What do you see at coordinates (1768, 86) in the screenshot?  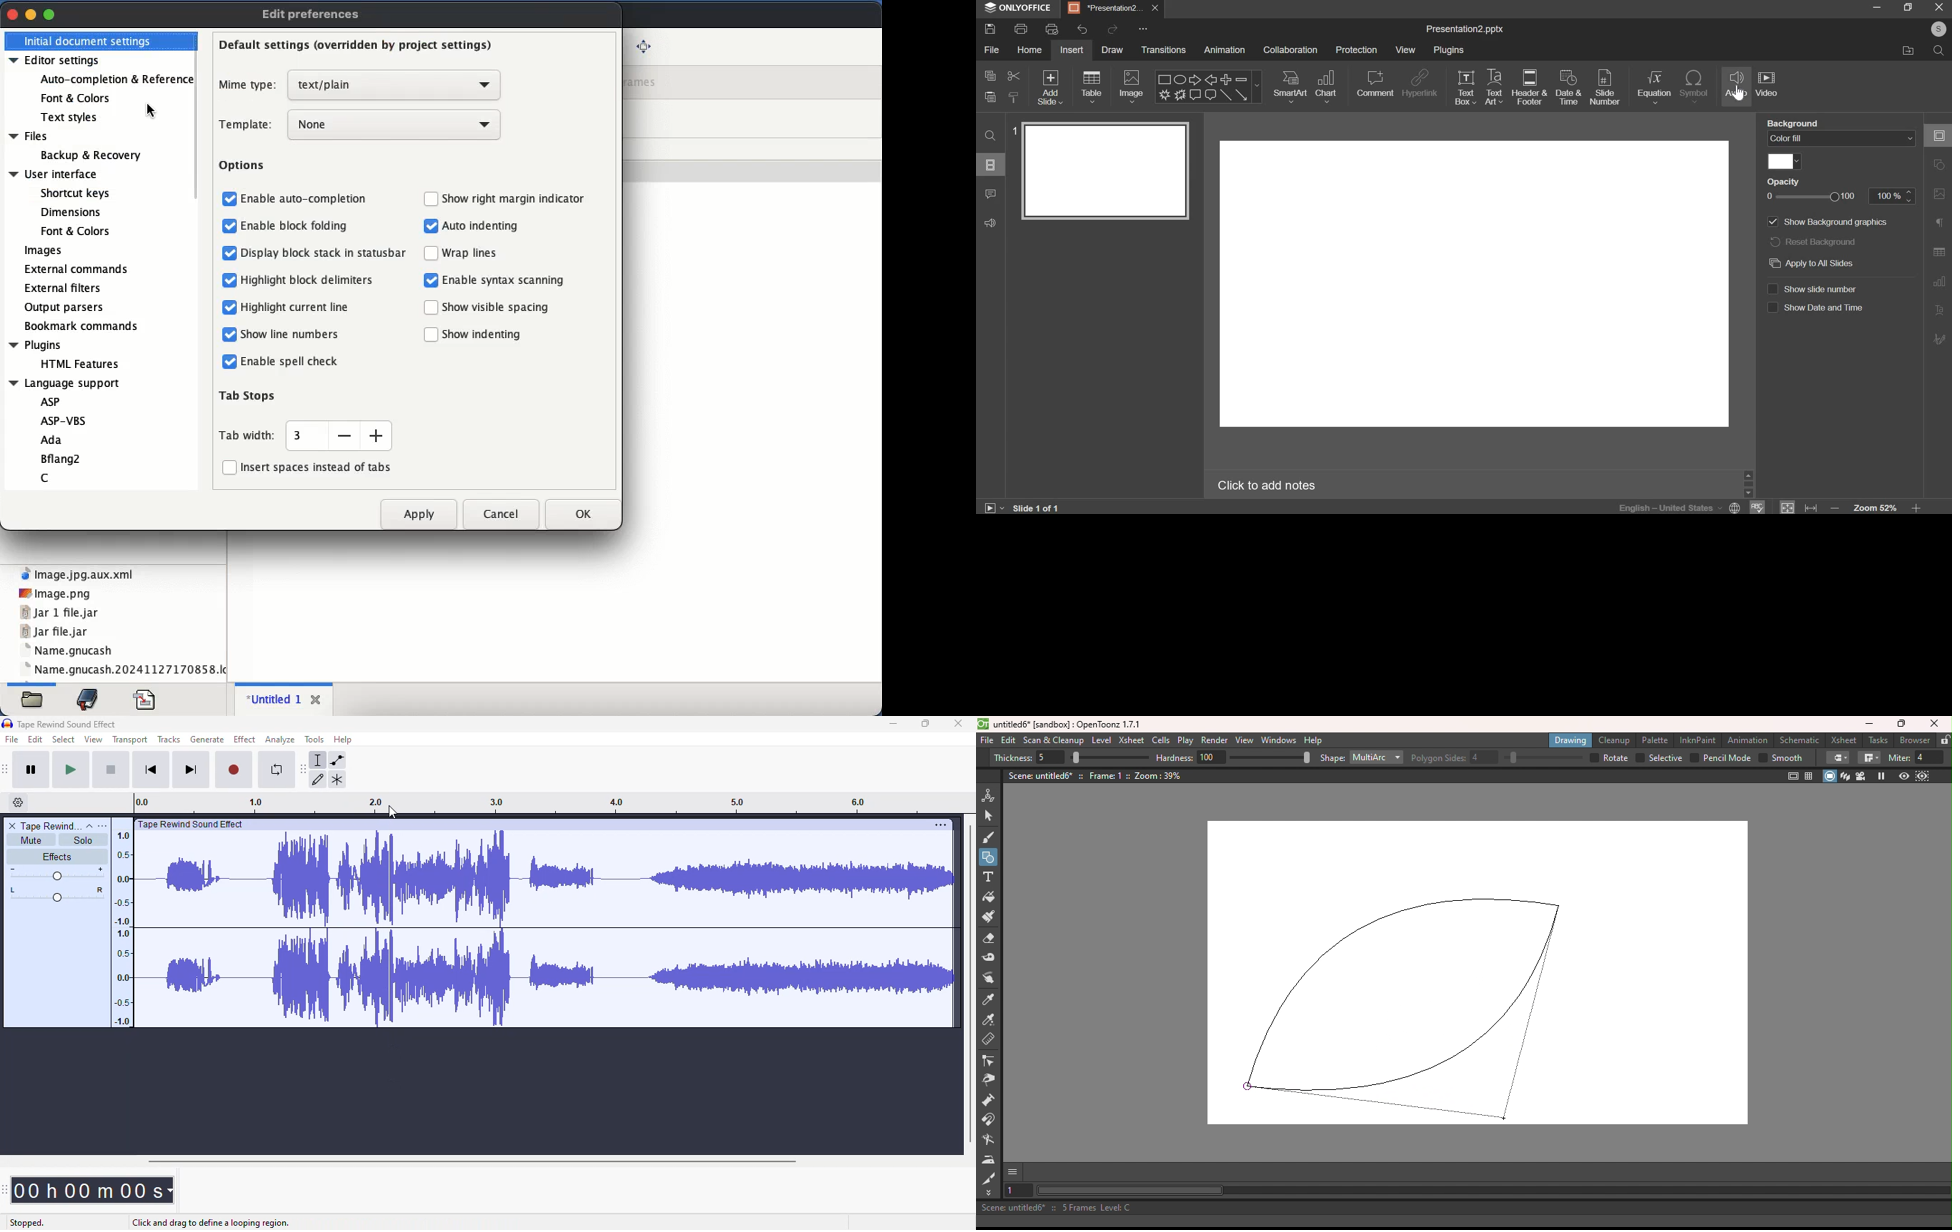 I see `insert video` at bounding box center [1768, 86].